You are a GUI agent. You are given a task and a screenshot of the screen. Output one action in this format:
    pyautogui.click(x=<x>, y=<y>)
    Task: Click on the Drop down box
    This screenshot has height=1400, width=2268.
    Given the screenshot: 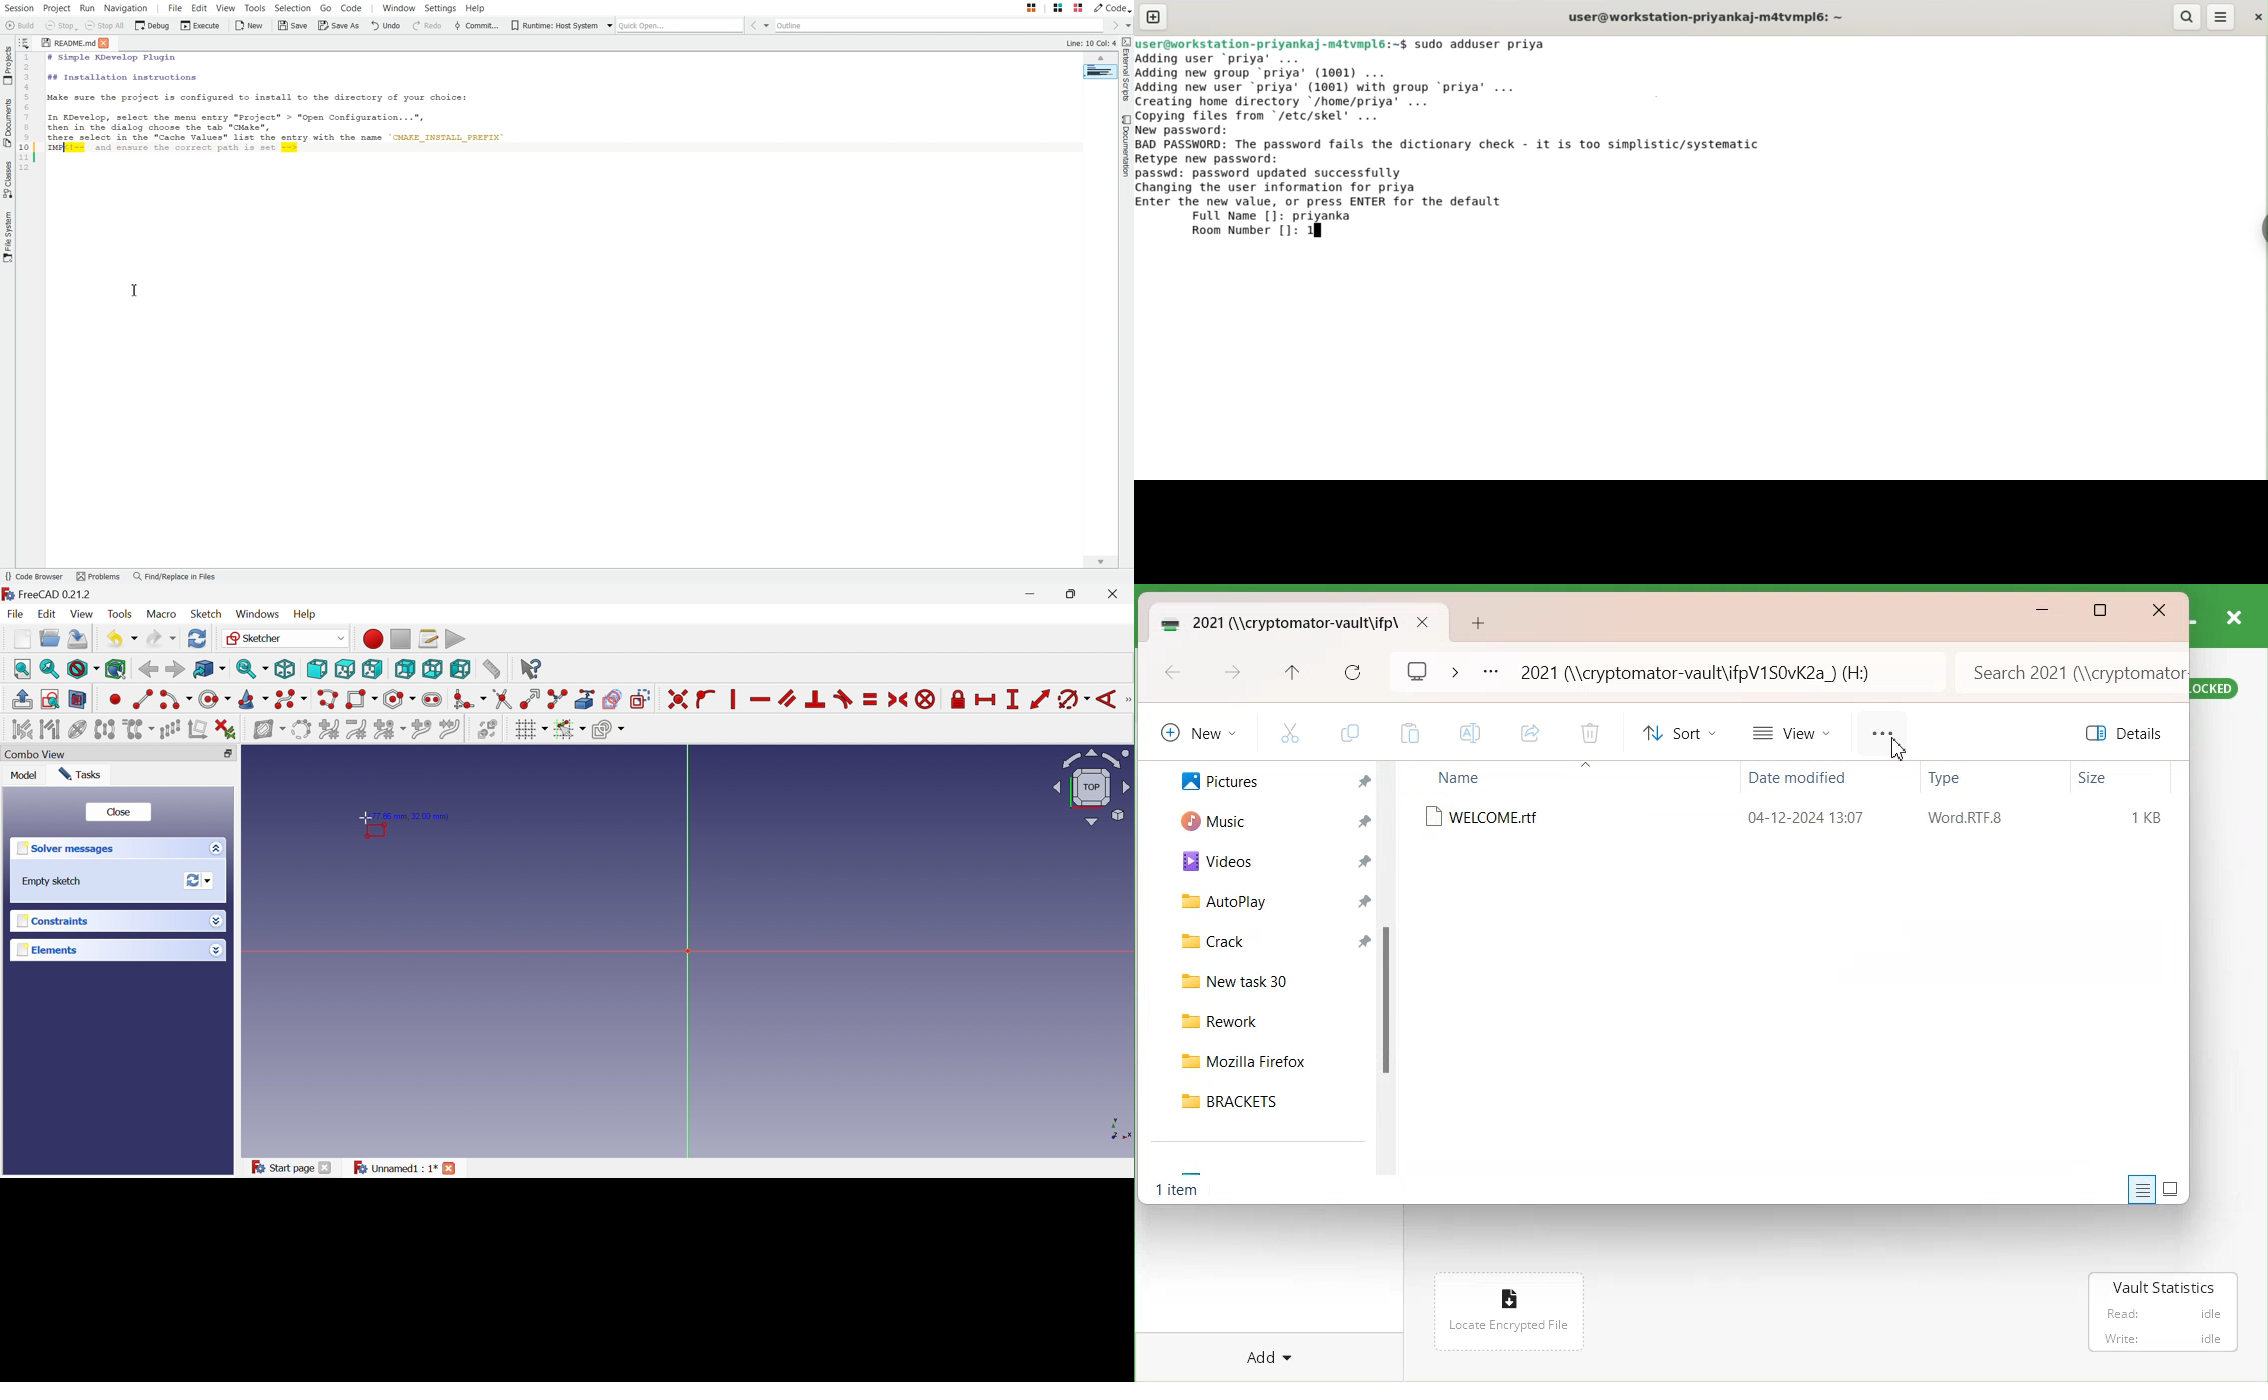 What is the action you would take?
    pyautogui.click(x=1454, y=670)
    